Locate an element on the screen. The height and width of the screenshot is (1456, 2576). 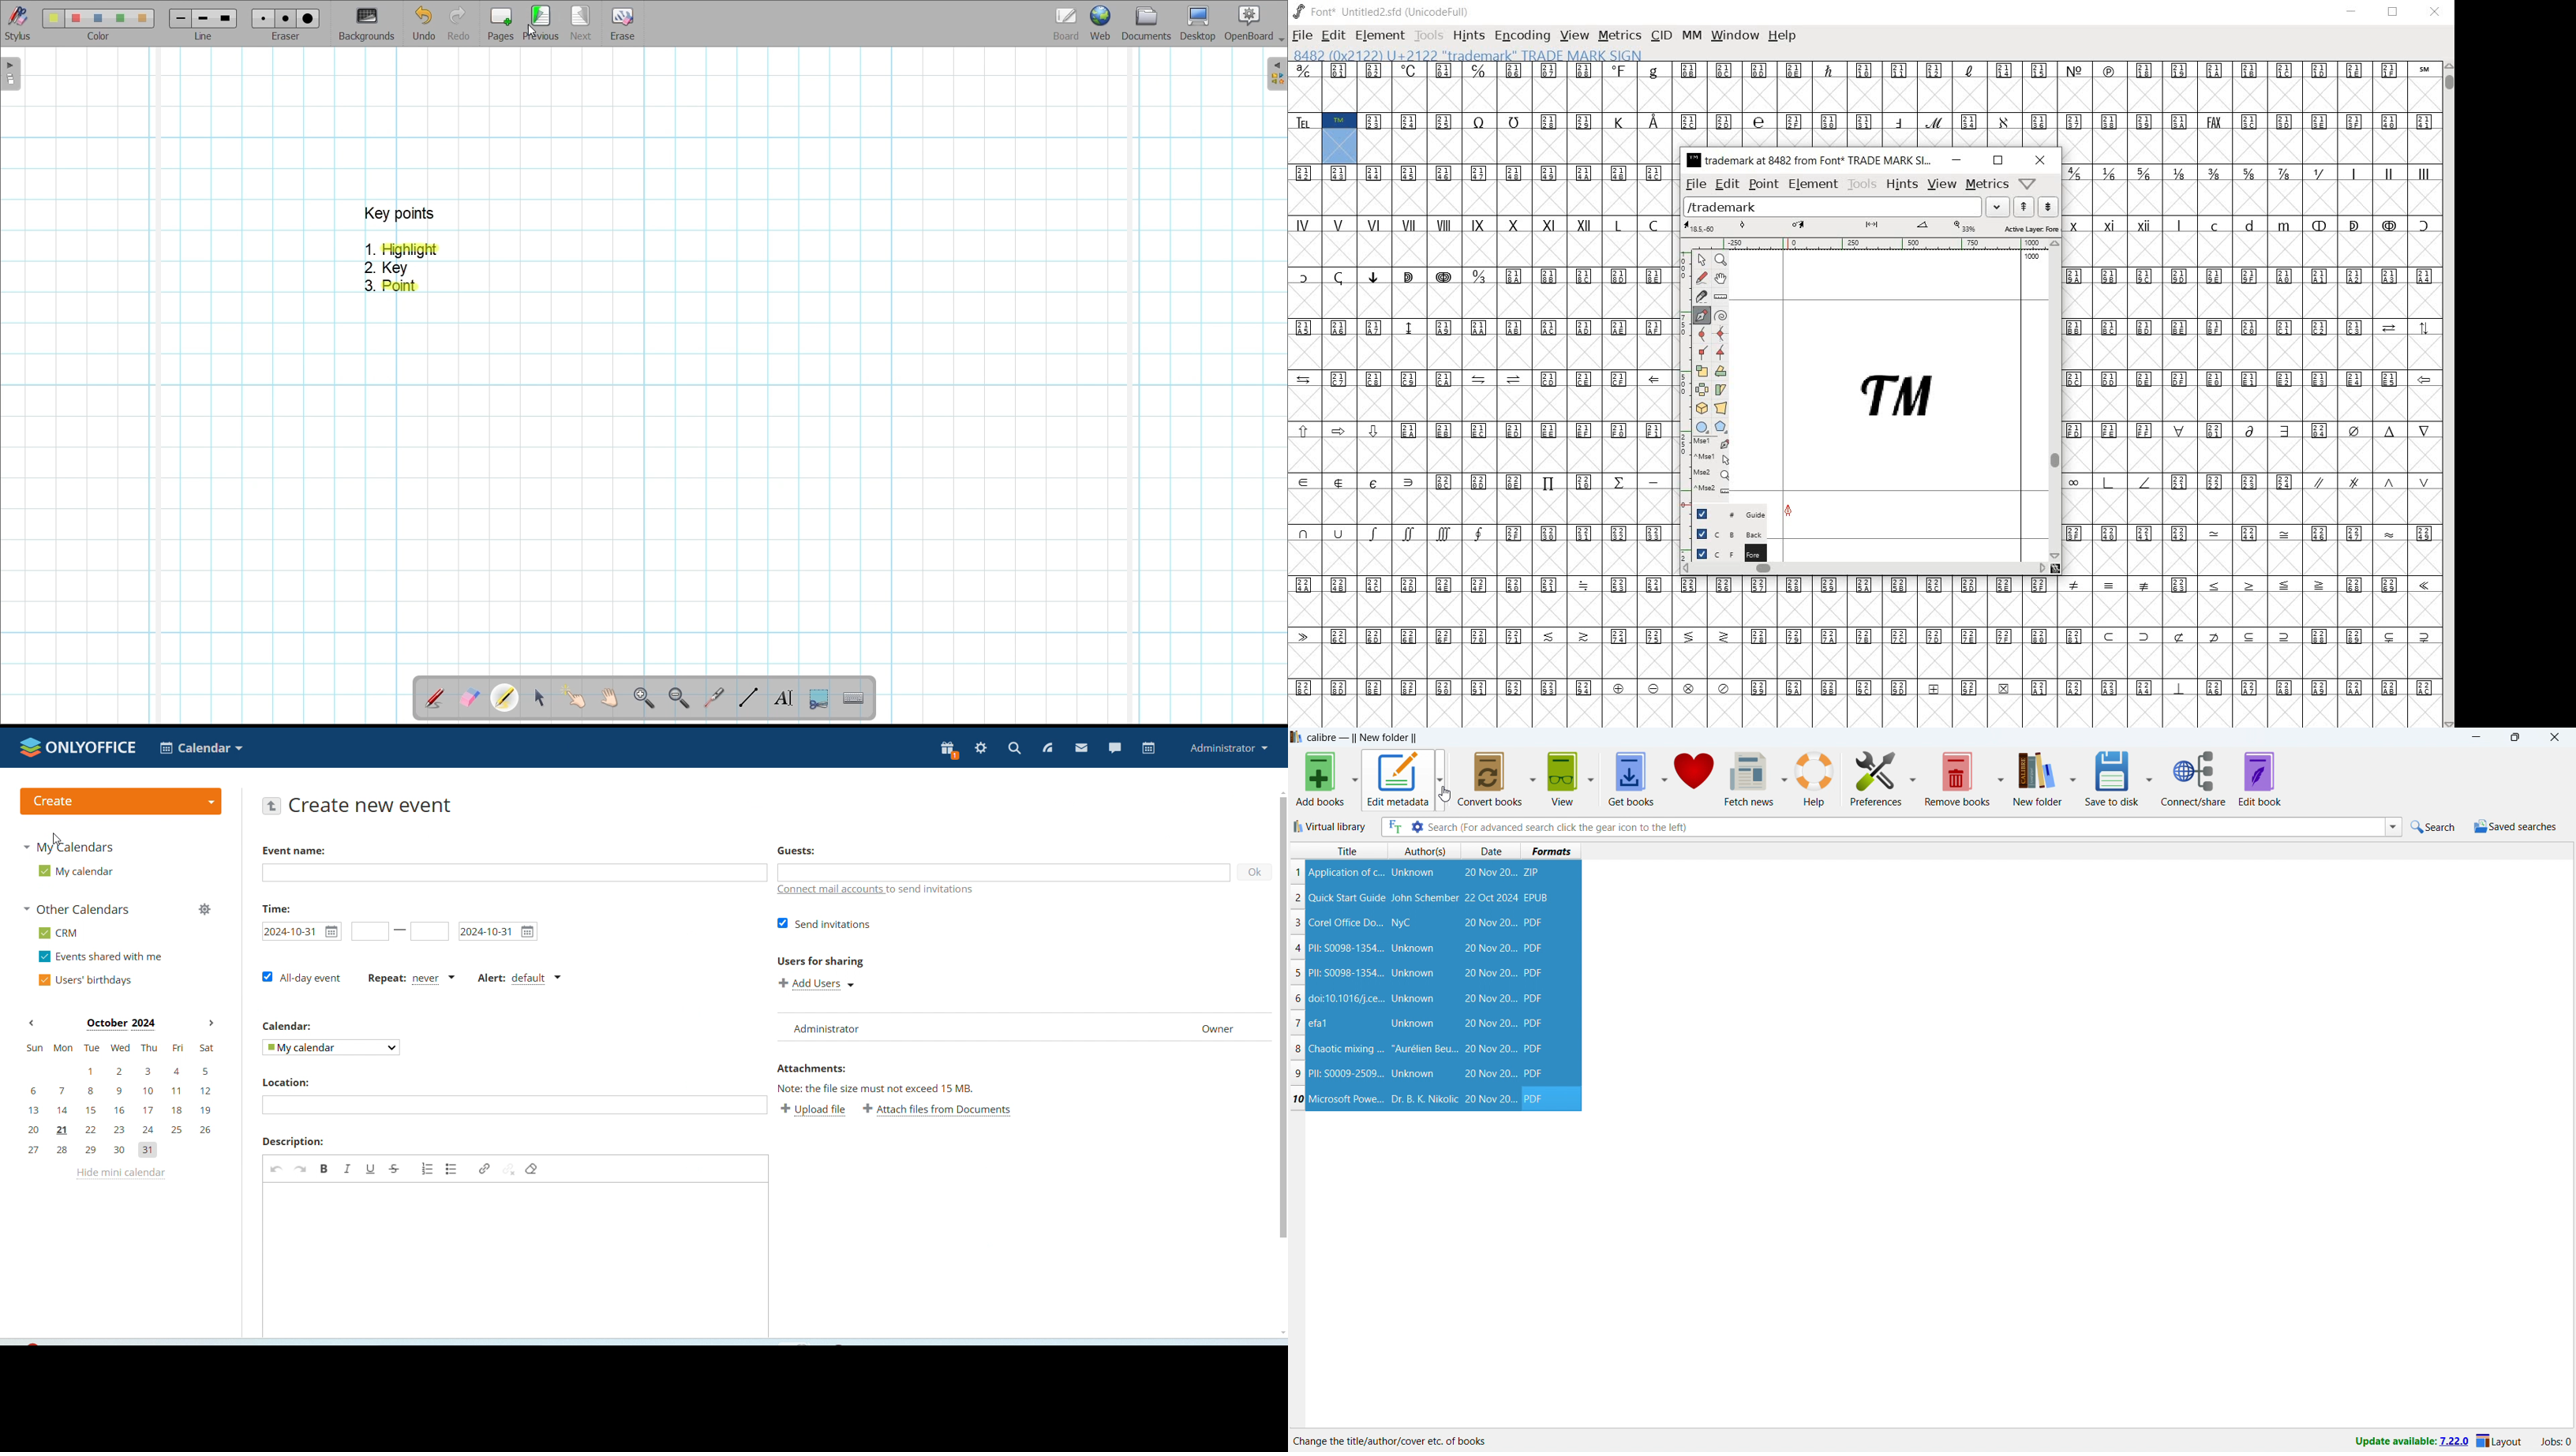
EDIT is located at coordinates (1333, 35).